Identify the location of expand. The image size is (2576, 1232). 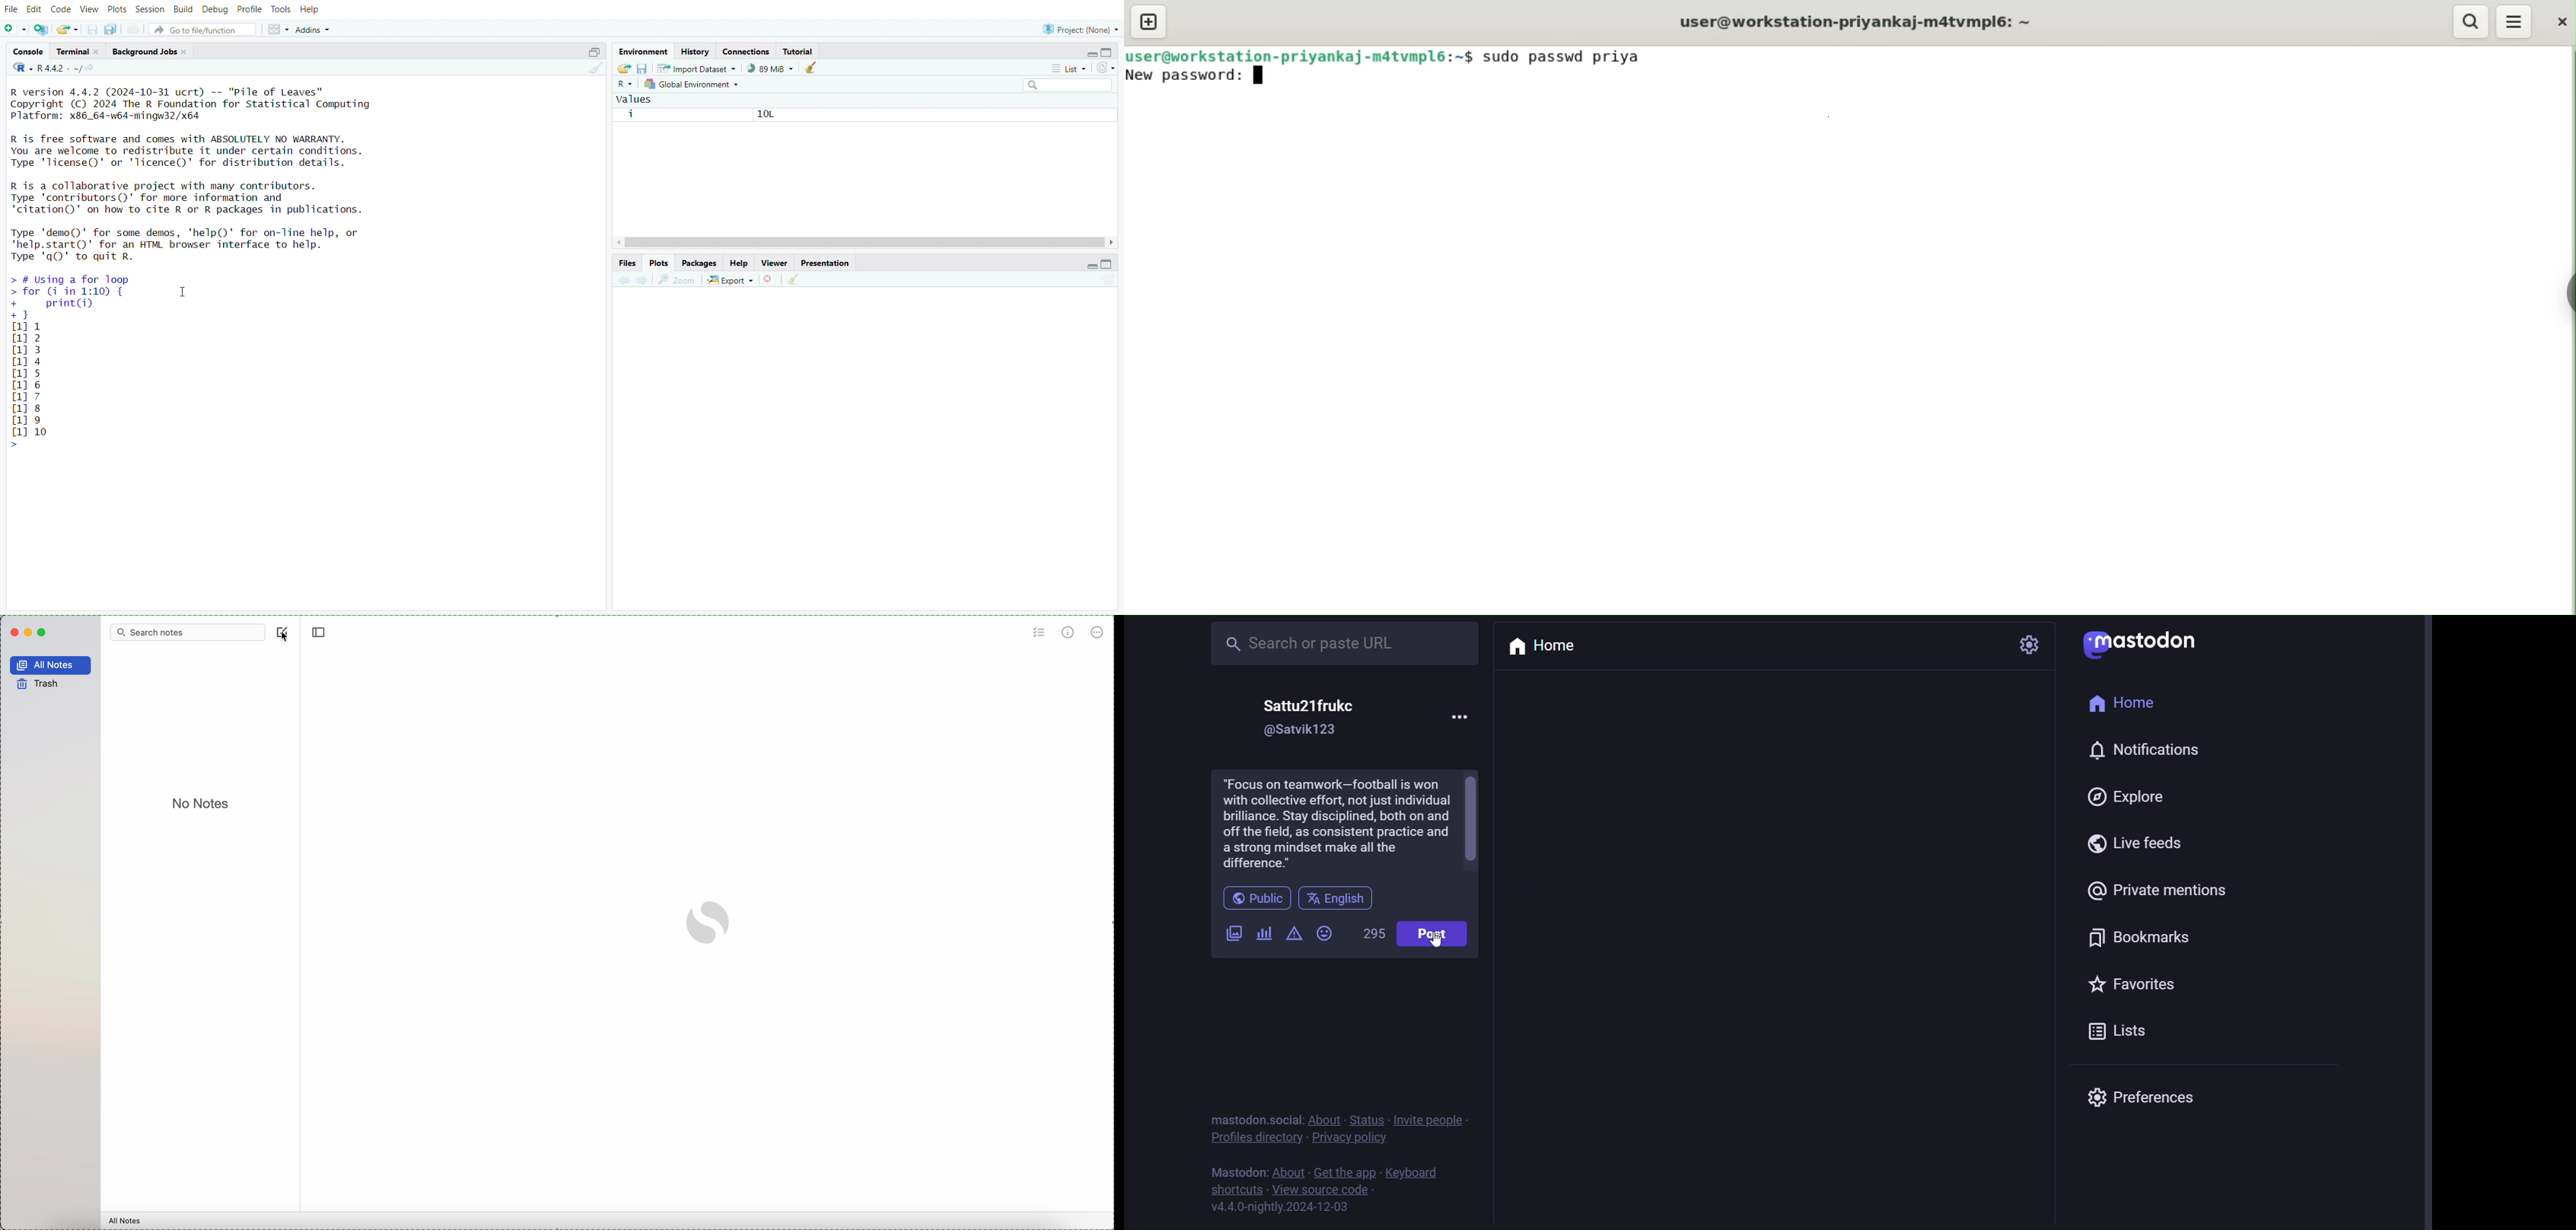
(1090, 54).